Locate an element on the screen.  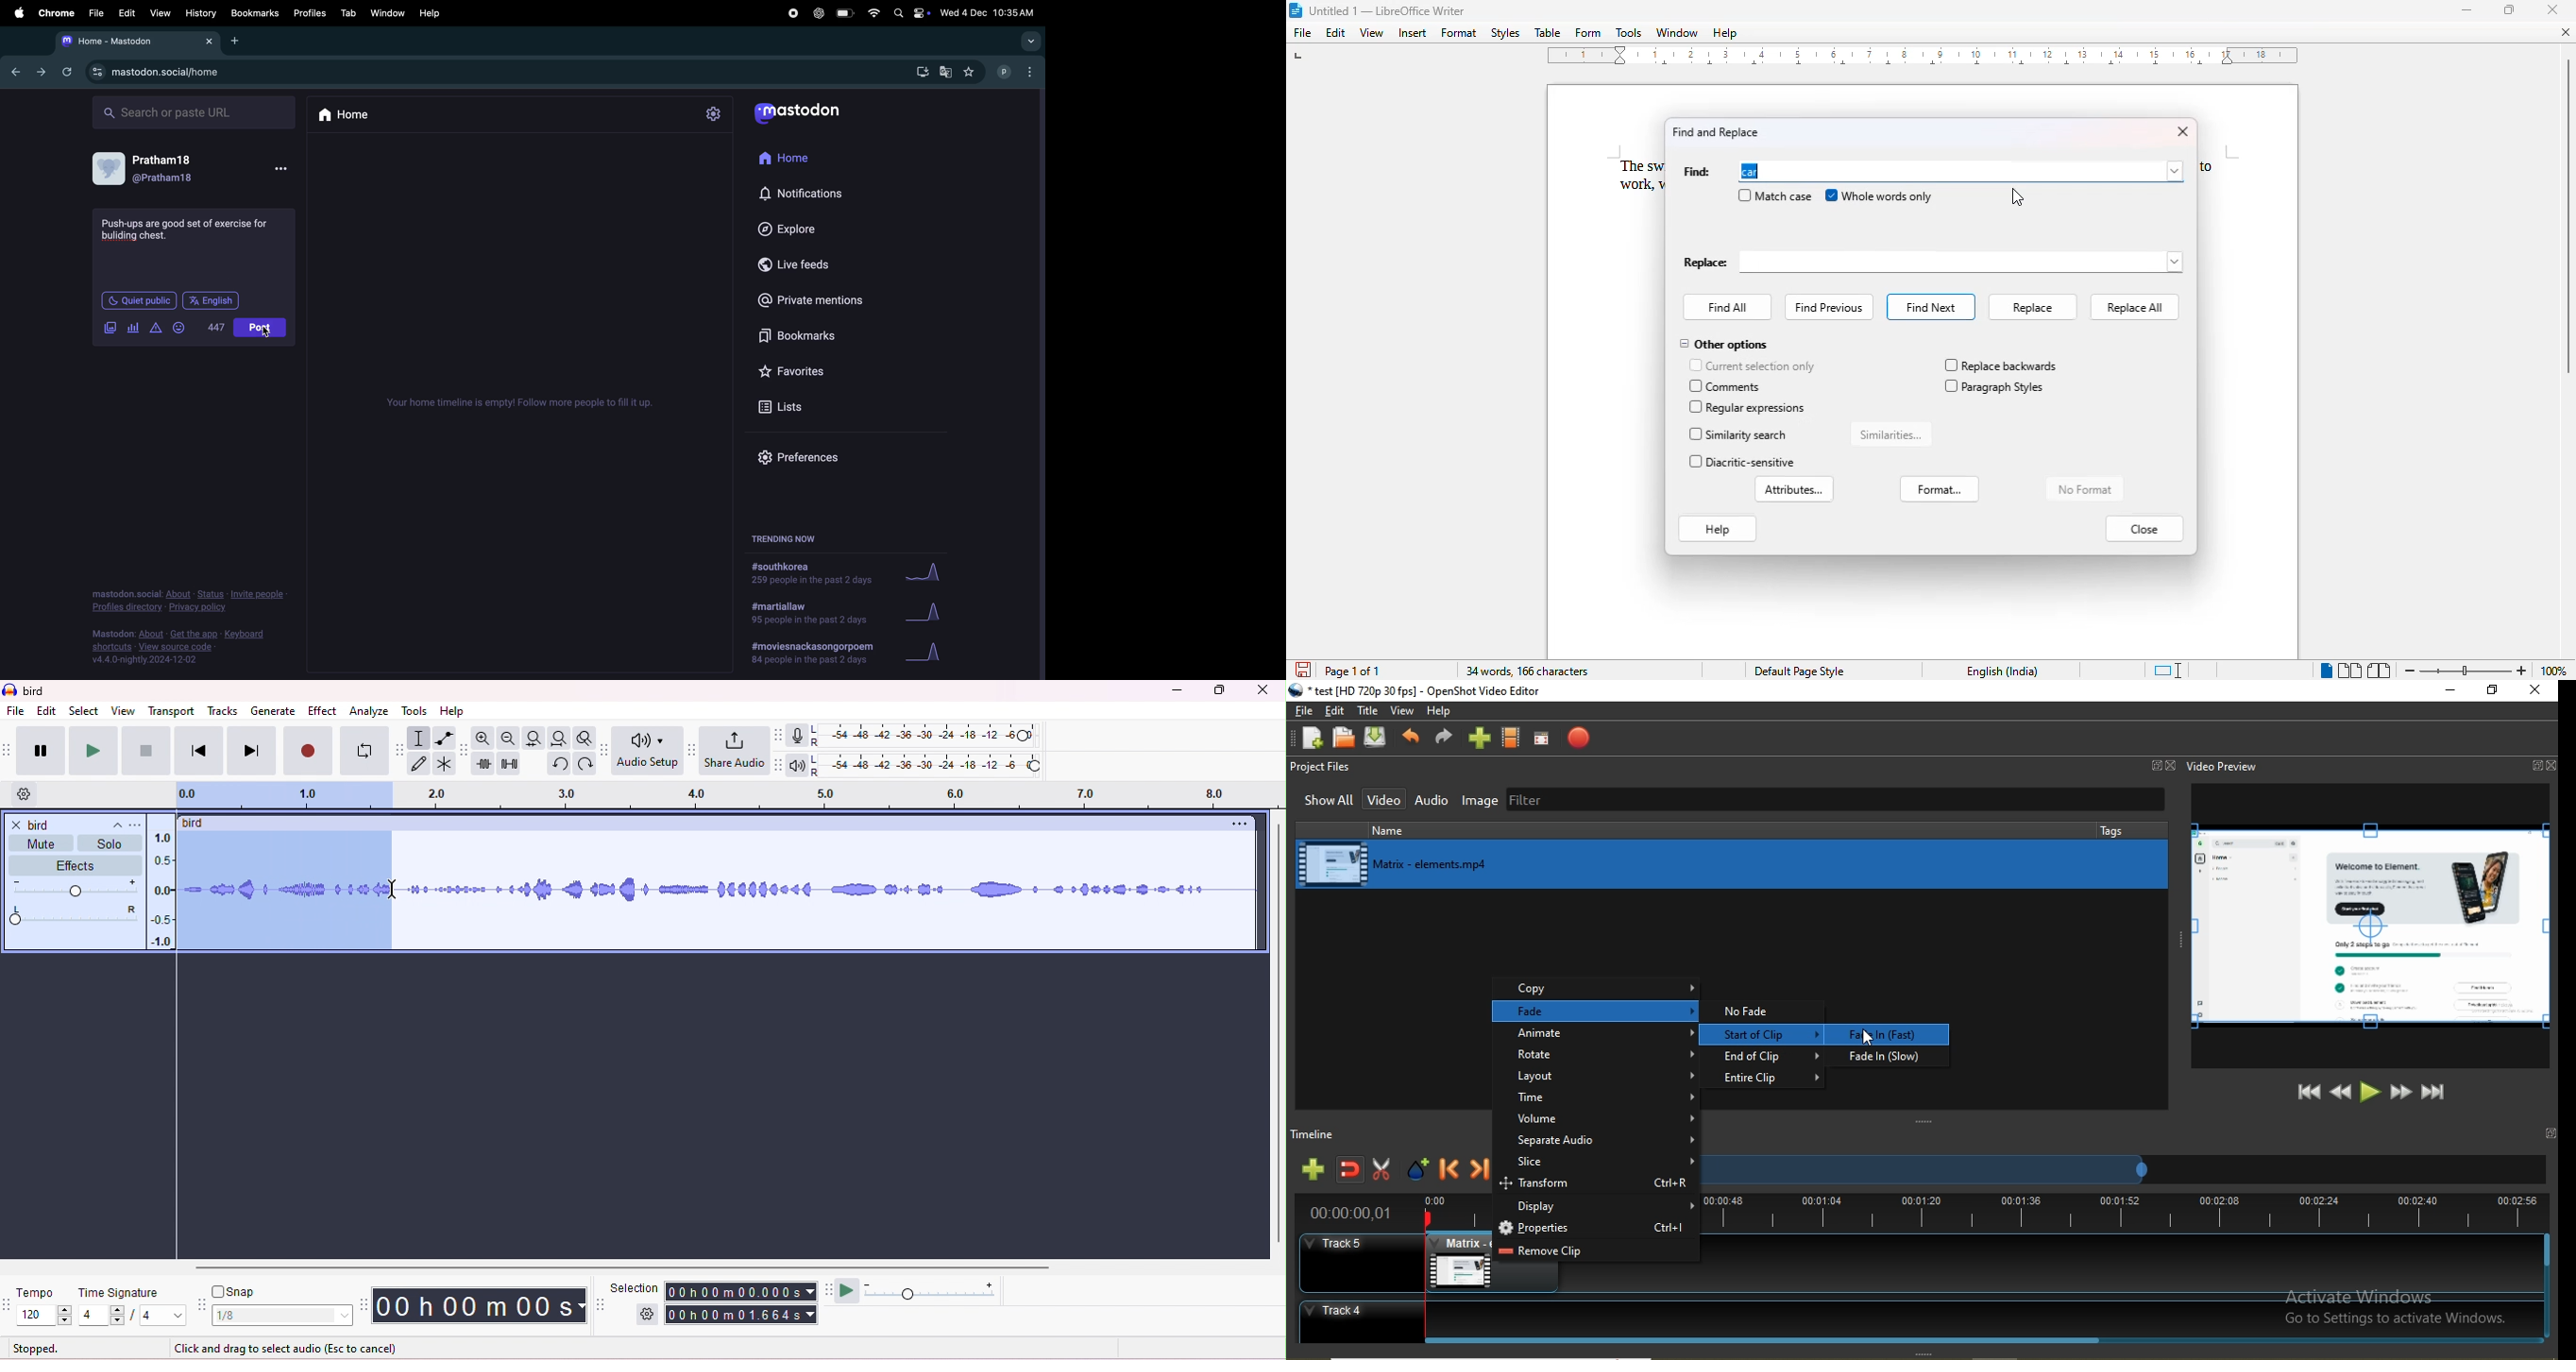
English is located at coordinates (211, 300).